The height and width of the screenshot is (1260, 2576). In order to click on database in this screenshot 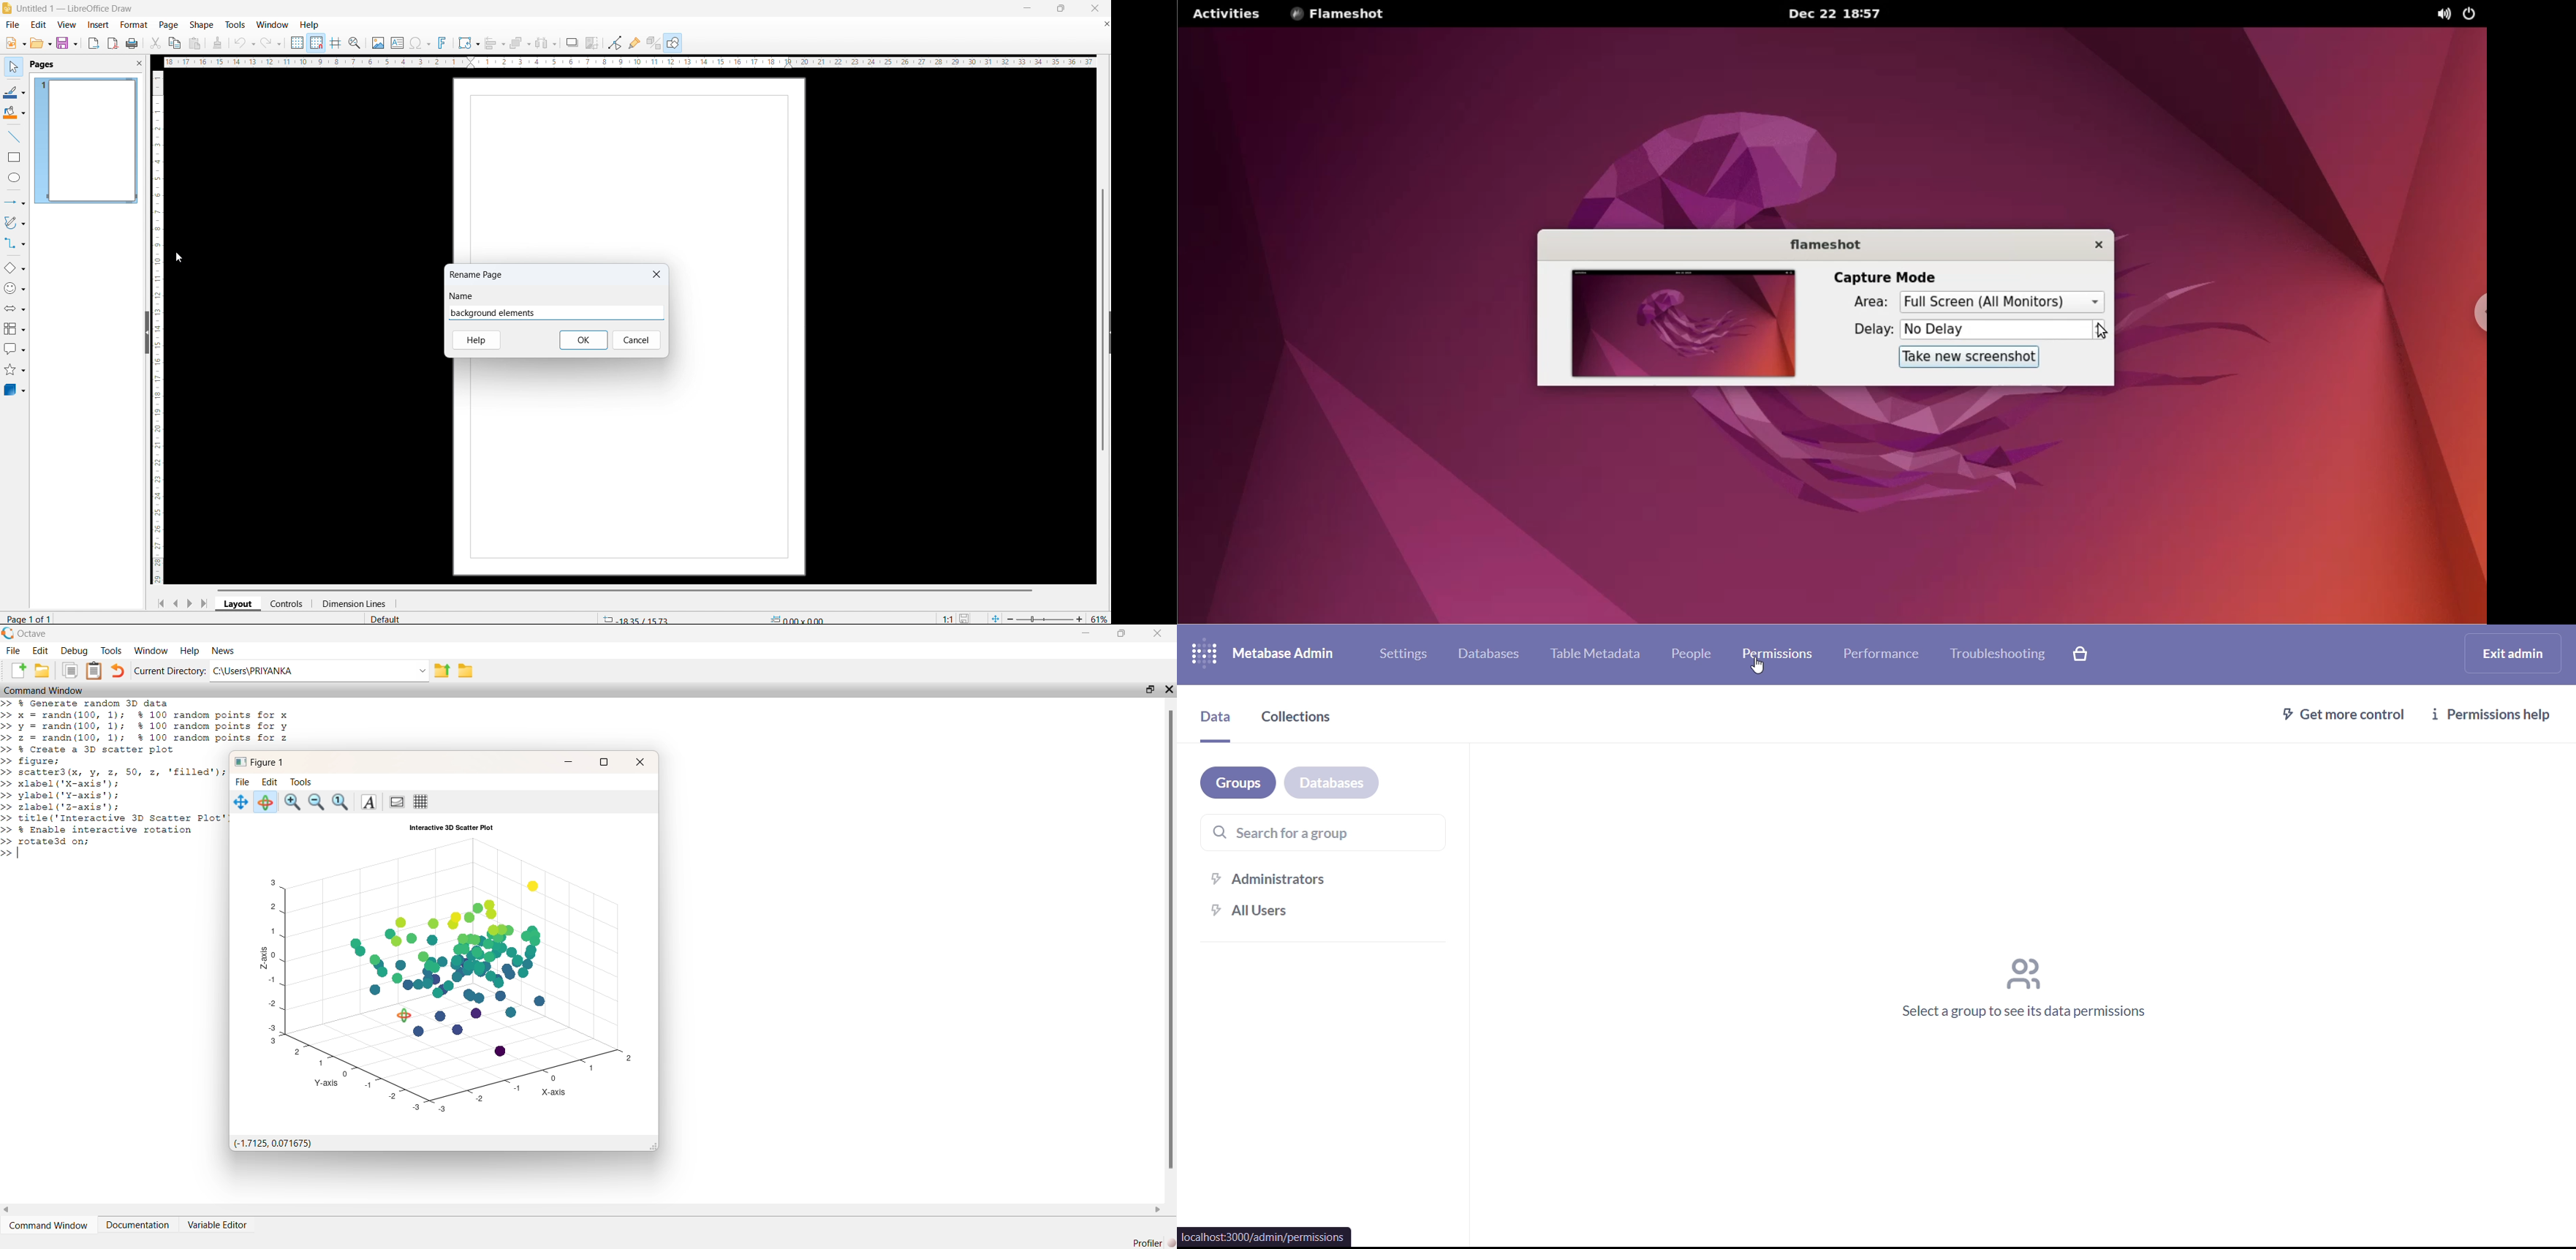, I will do `click(1332, 783)`.